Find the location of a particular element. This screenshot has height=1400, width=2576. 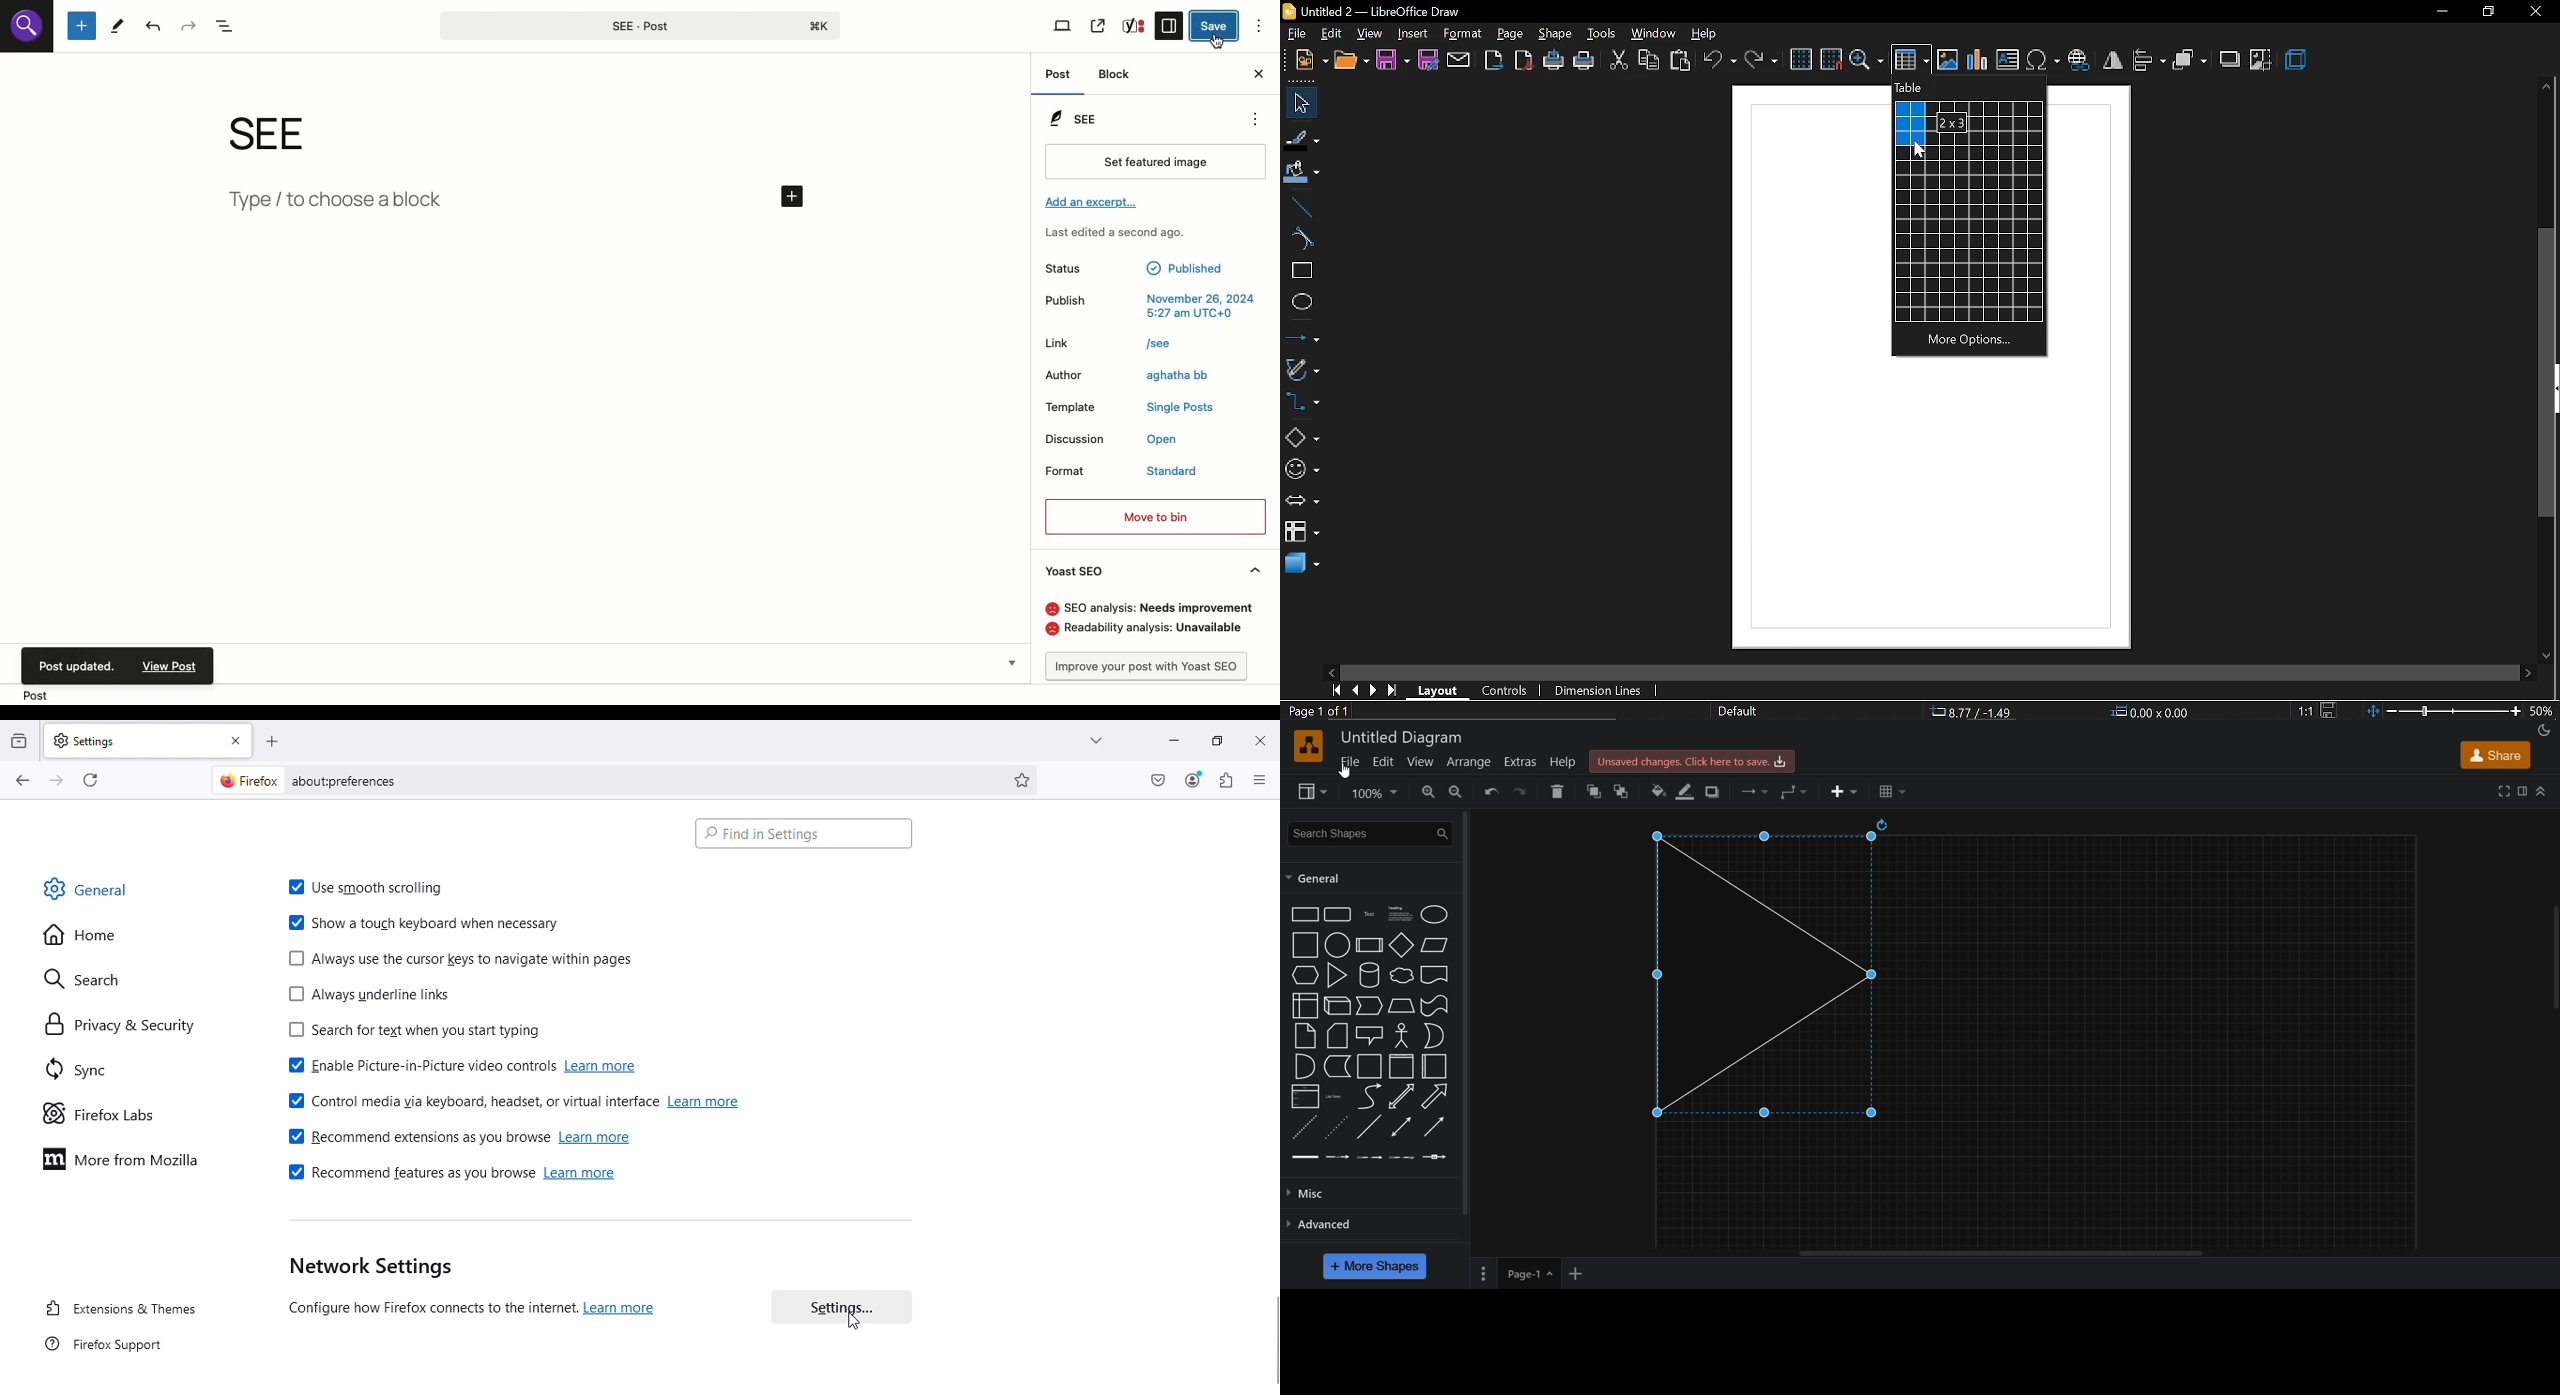

to back is located at coordinates (1623, 791).